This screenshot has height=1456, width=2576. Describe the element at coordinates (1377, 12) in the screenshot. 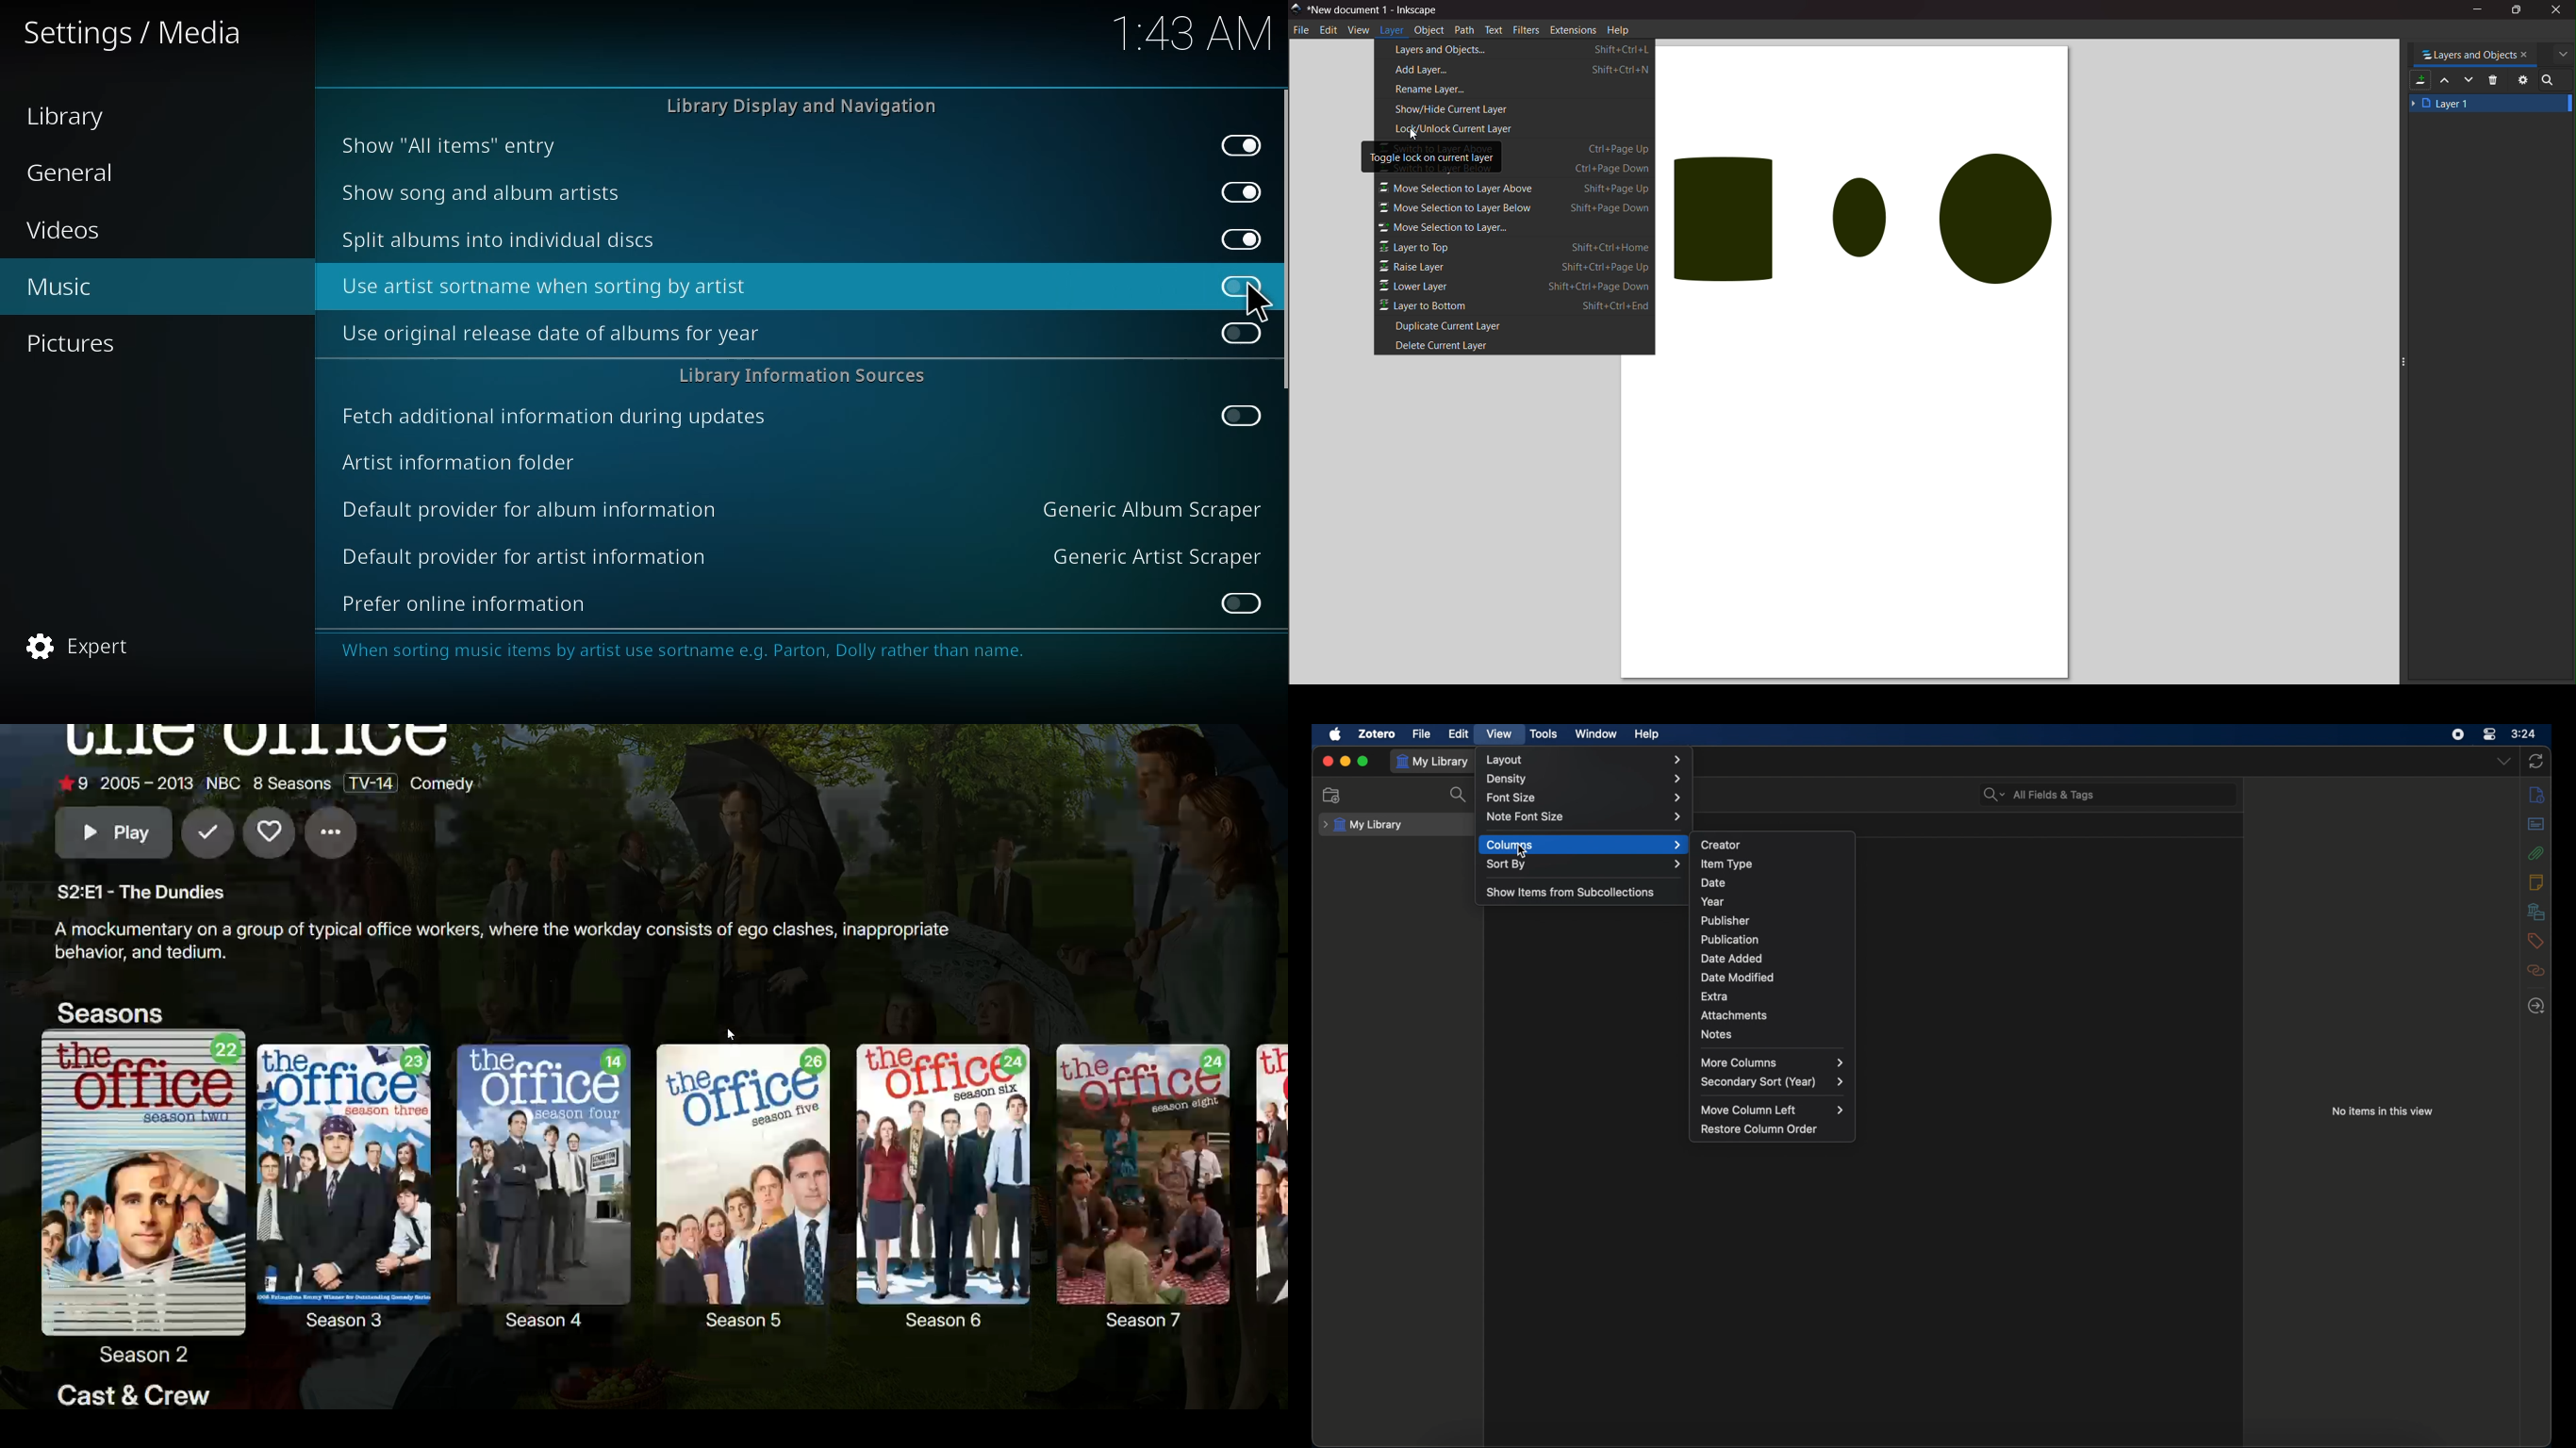

I see `title` at that location.